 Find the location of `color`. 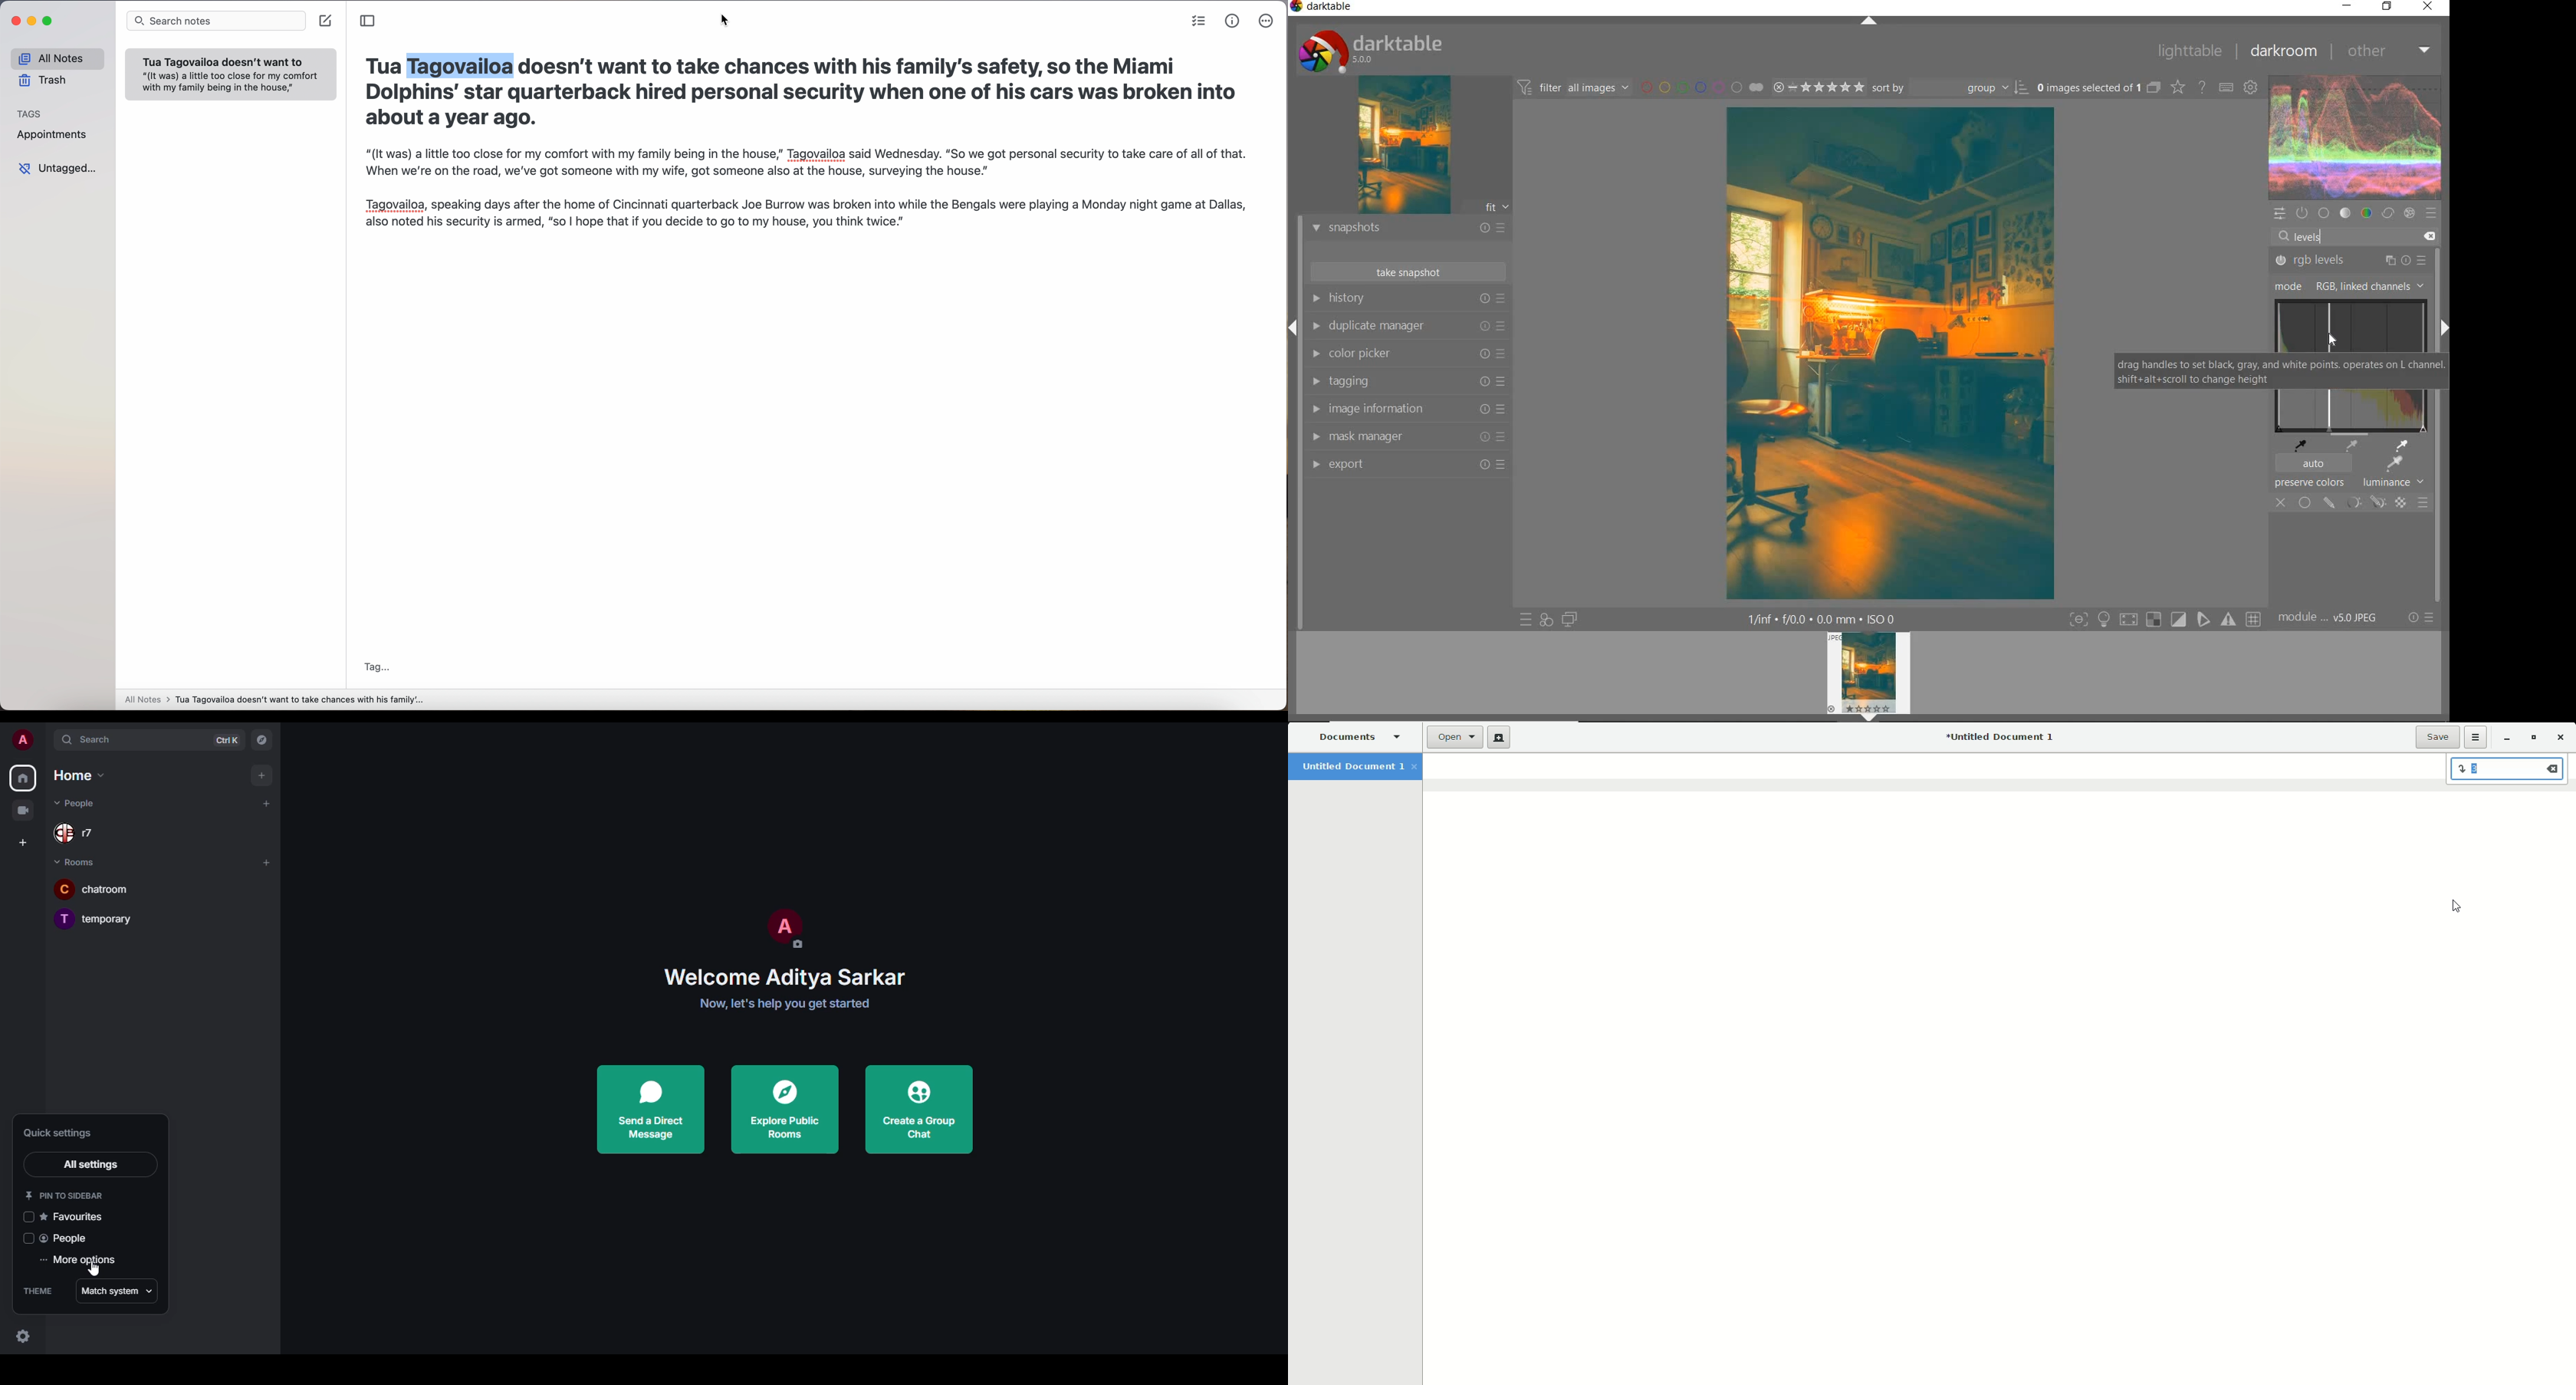

color is located at coordinates (2369, 212).